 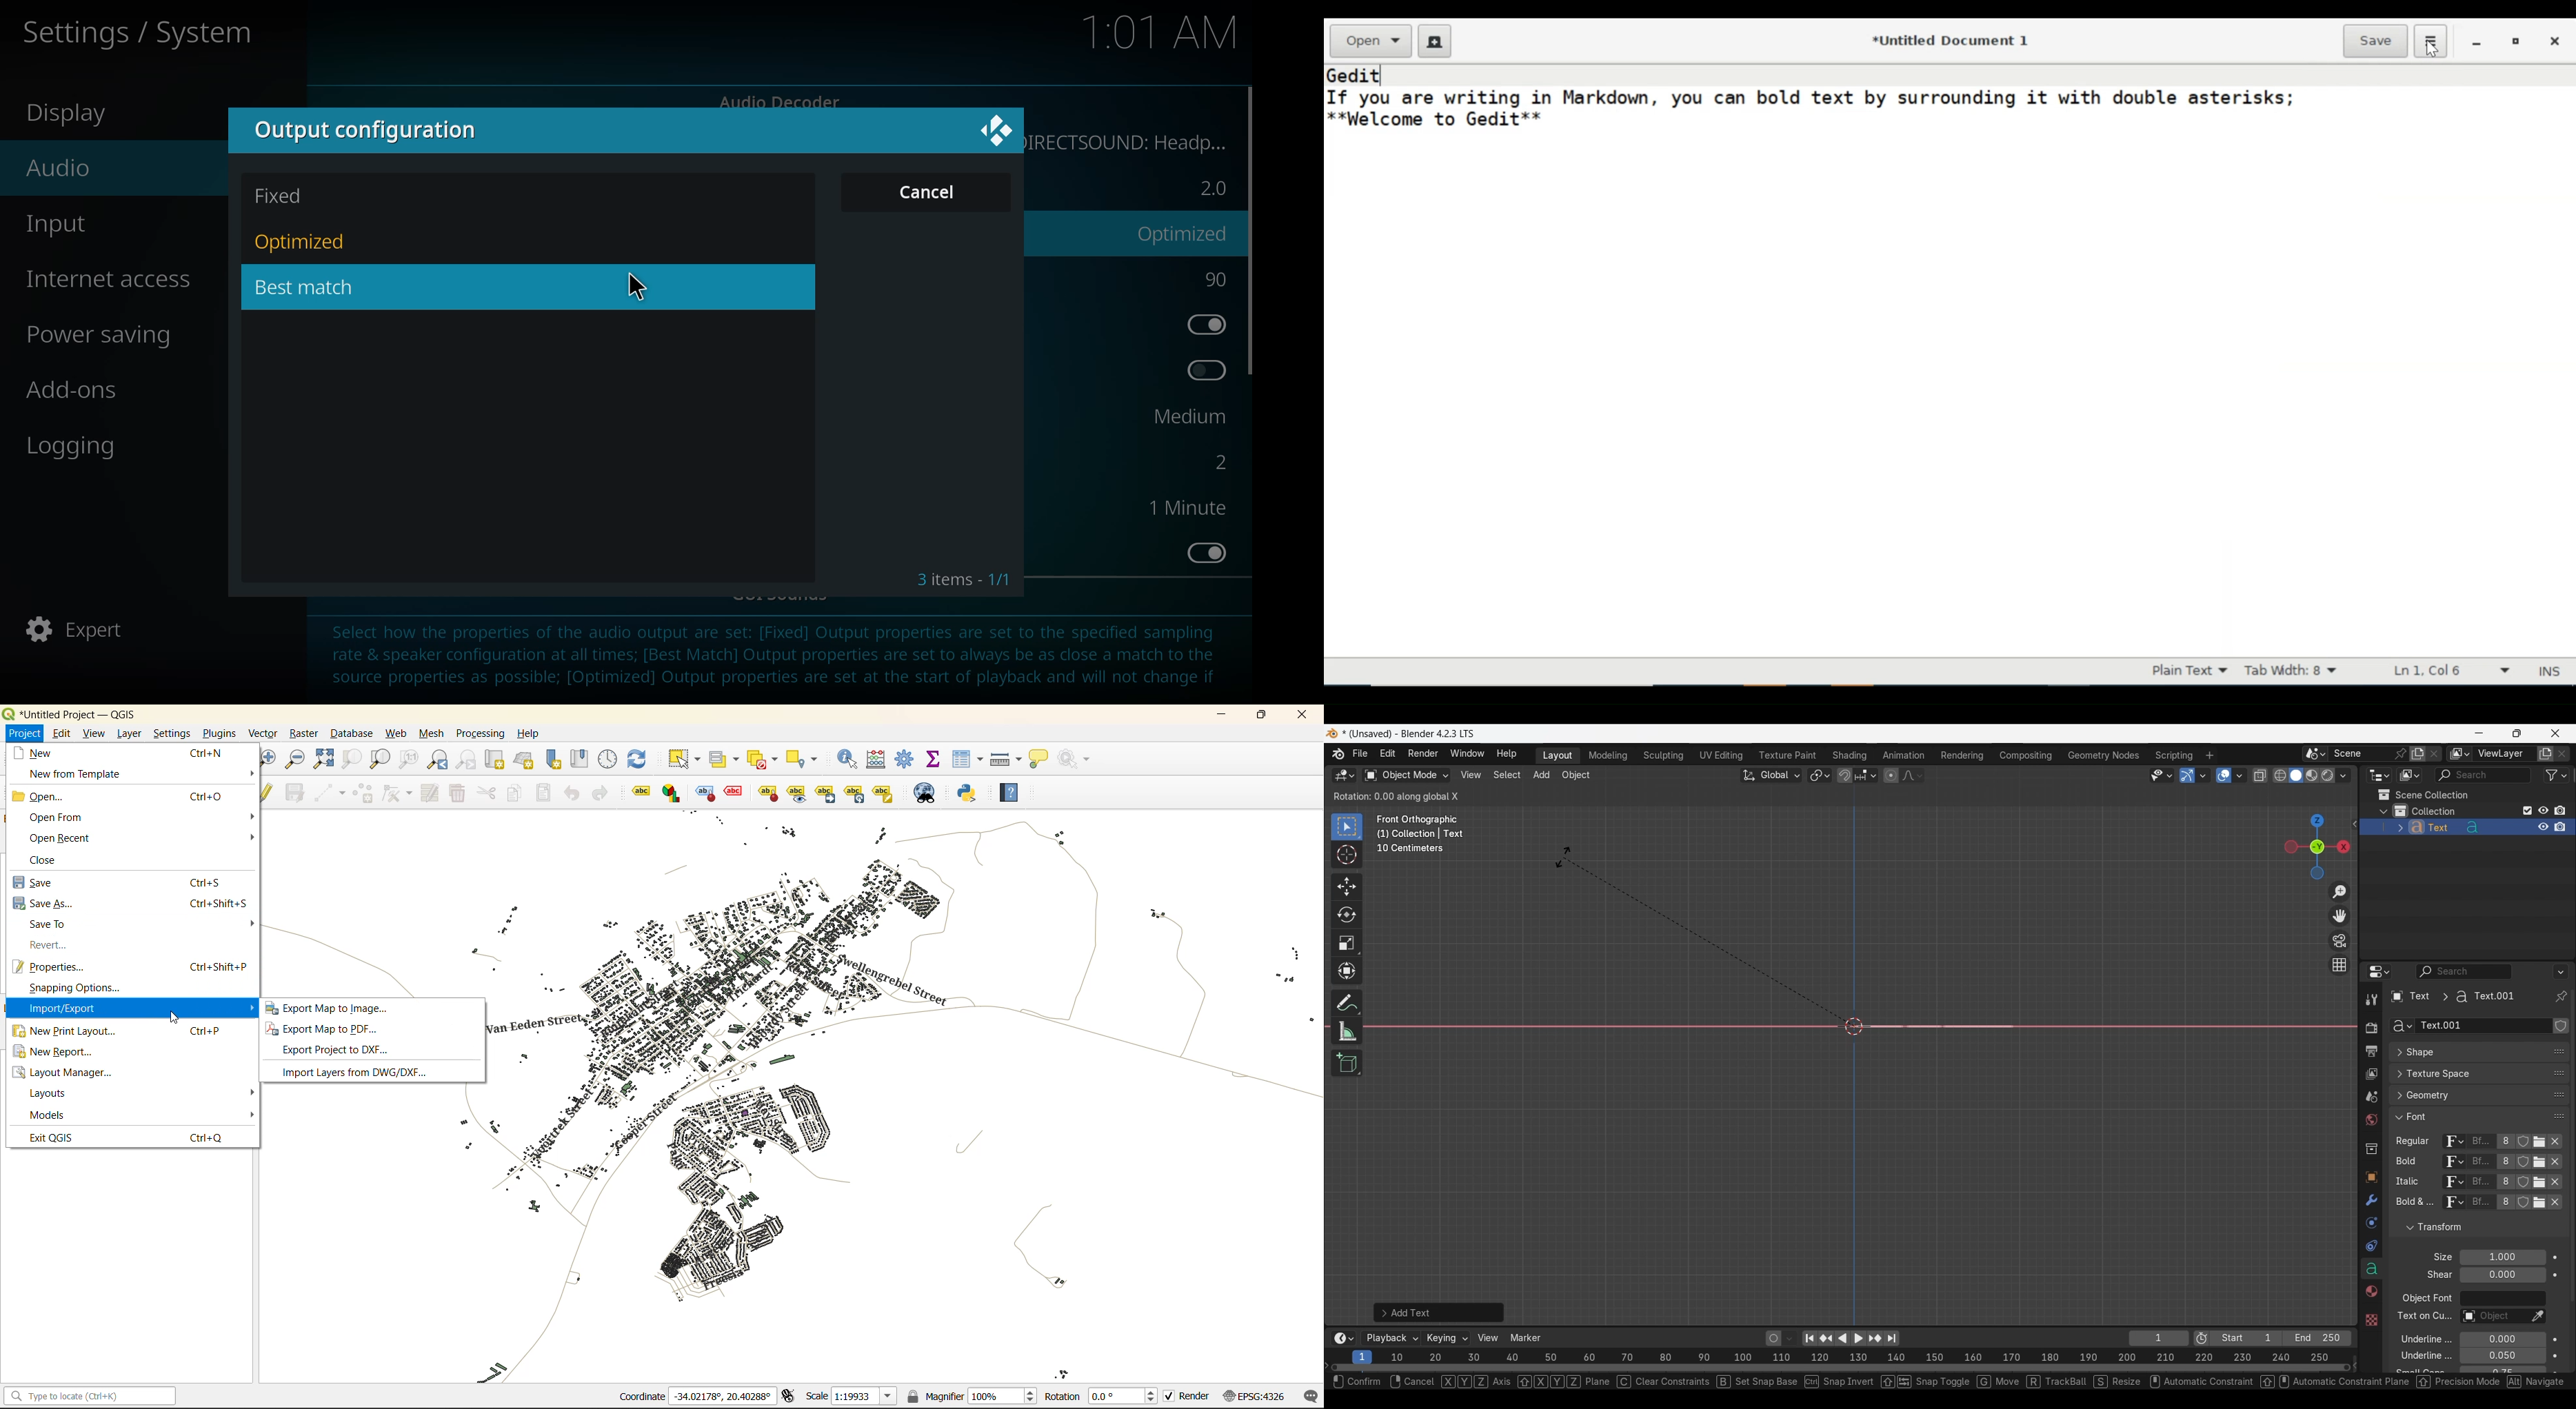 I want to click on optimized, so click(x=1185, y=234).